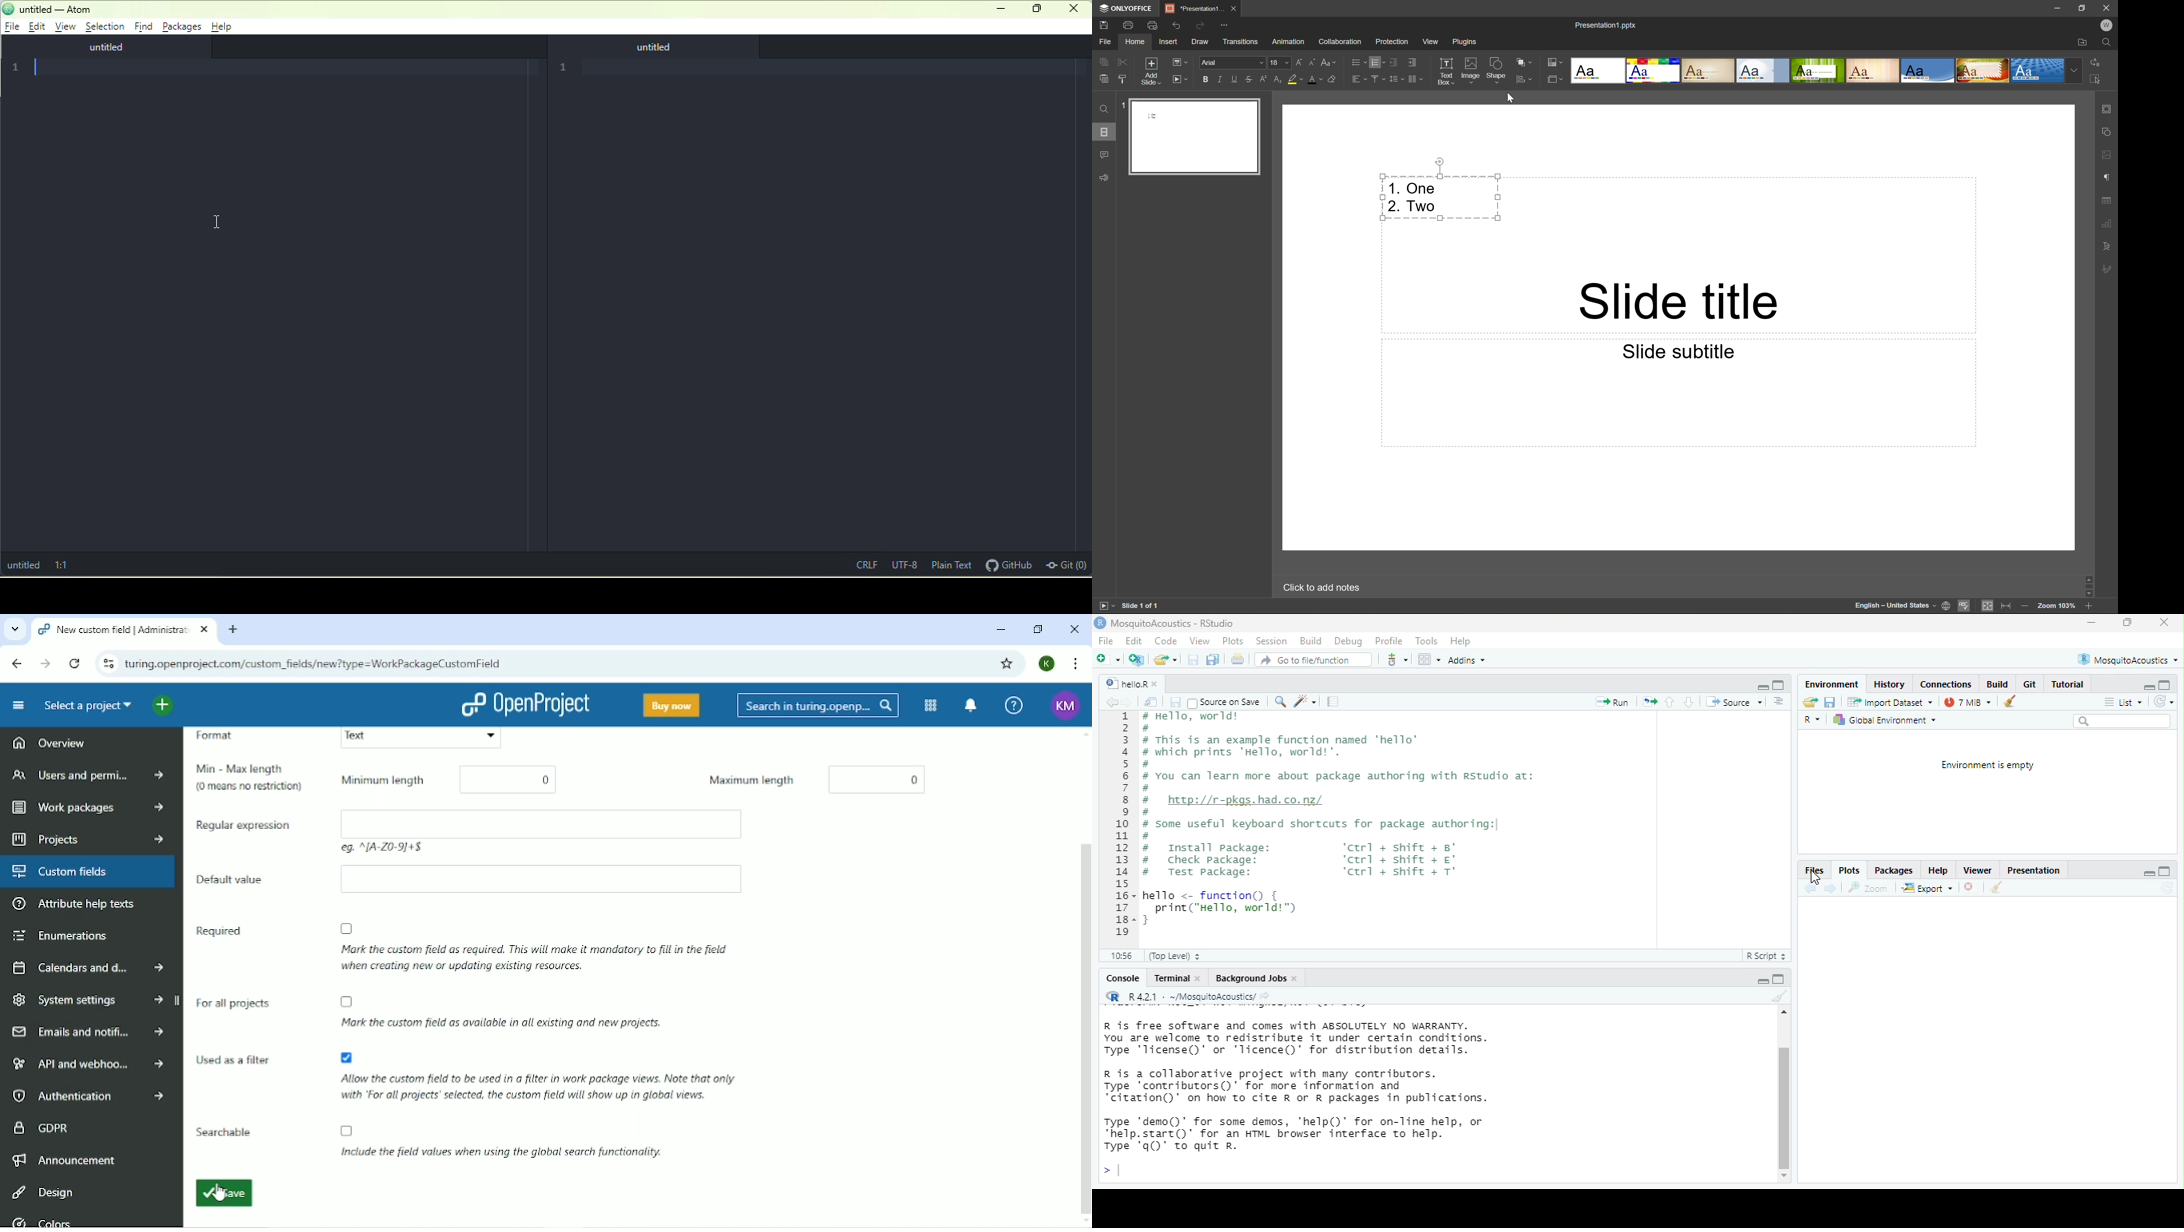 This screenshot has height=1232, width=2184. What do you see at coordinates (26, 566) in the screenshot?
I see `untitled` at bounding box center [26, 566].